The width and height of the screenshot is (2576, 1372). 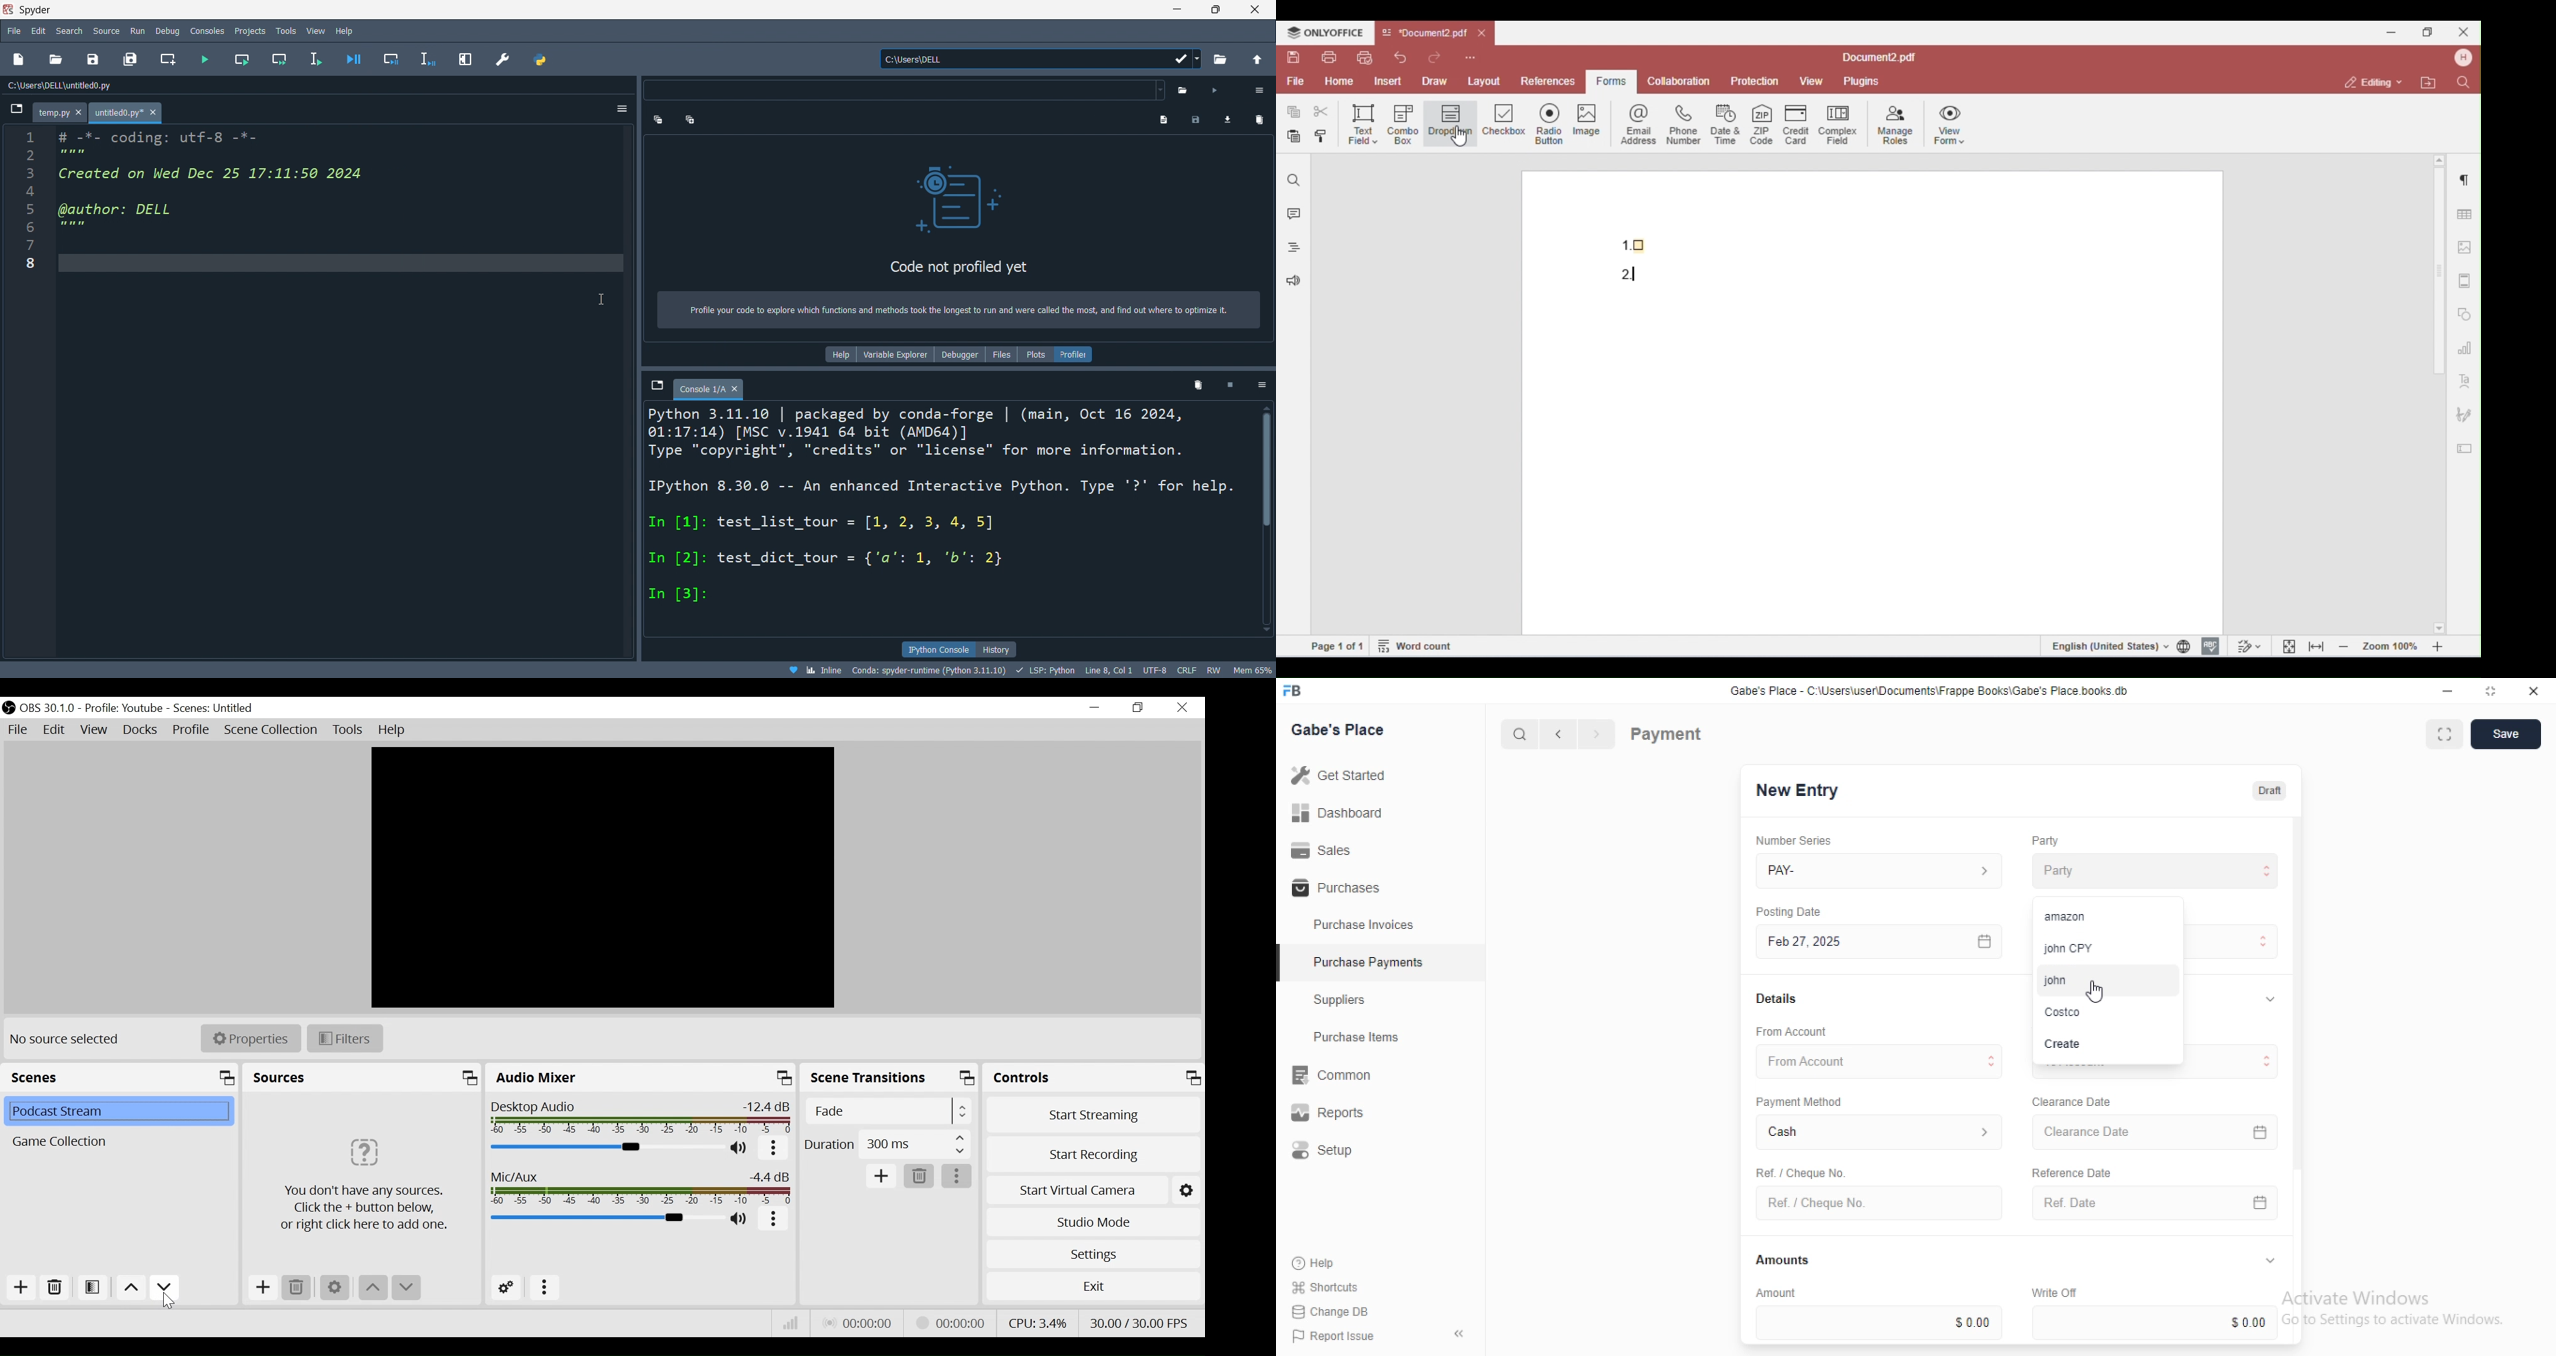 What do you see at coordinates (164, 1289) in the screenshot?
I see `Move down` at bounding box center [164, 1289].